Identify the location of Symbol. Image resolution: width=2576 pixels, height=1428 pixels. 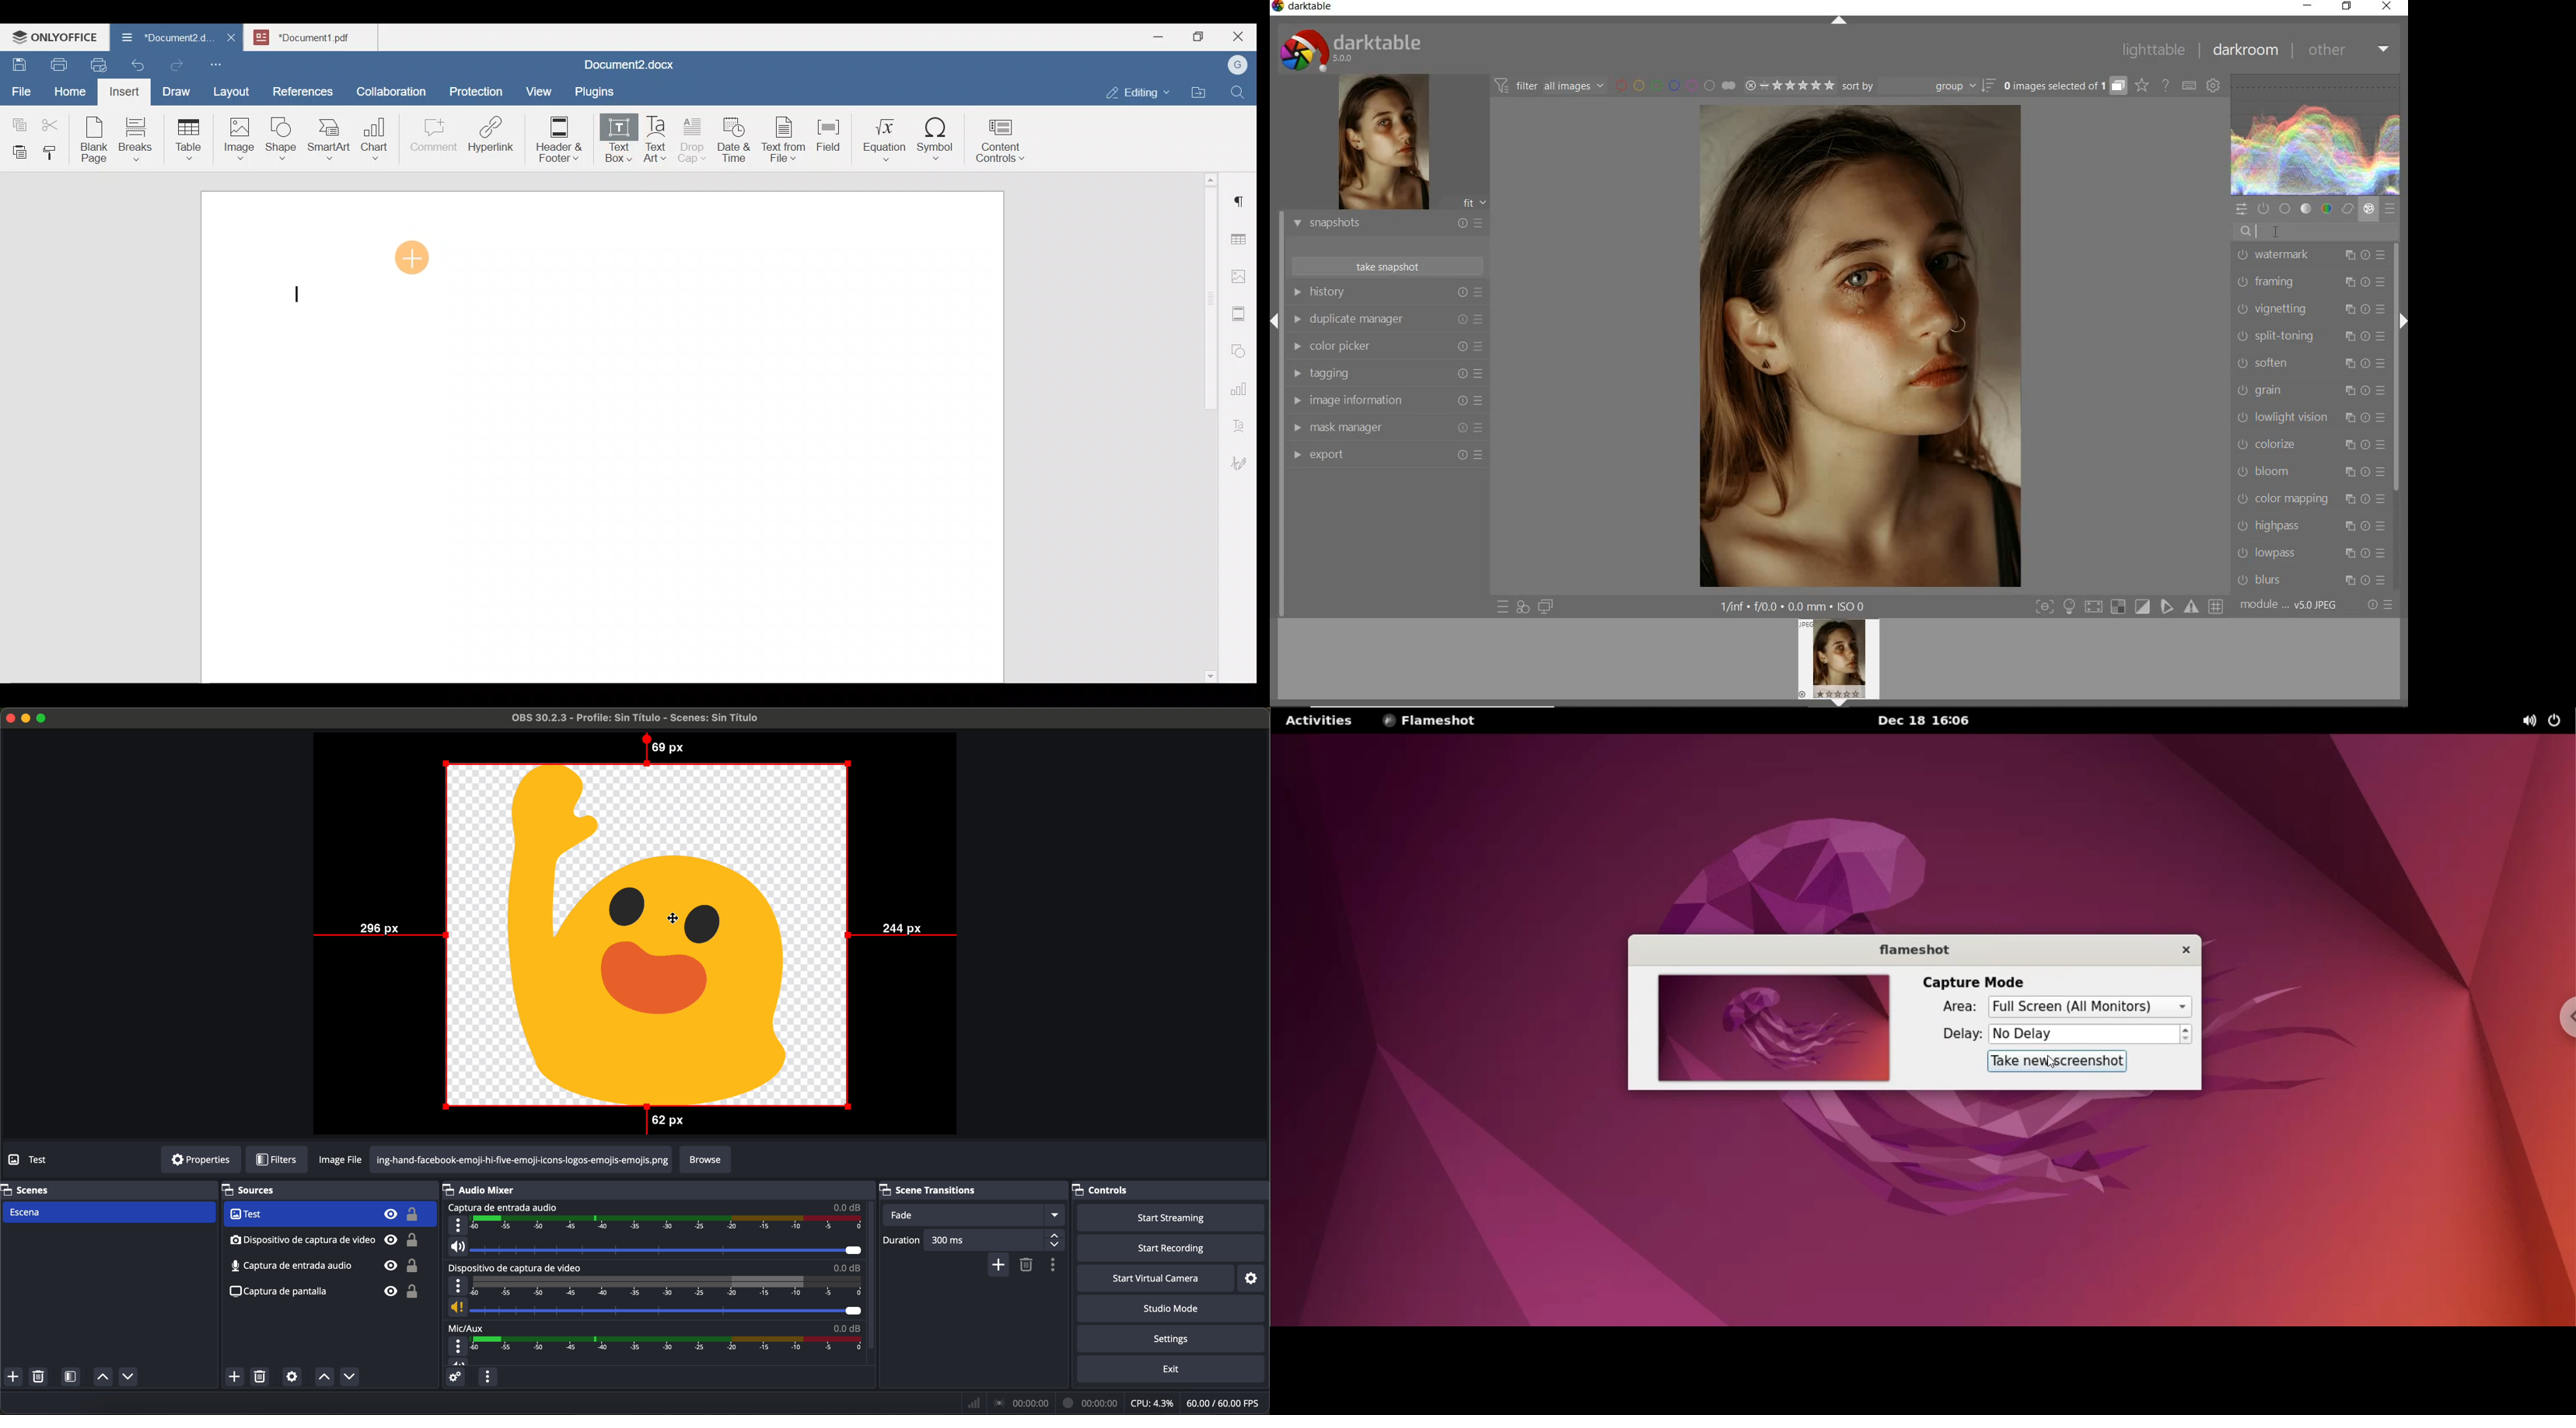
(936, 143).